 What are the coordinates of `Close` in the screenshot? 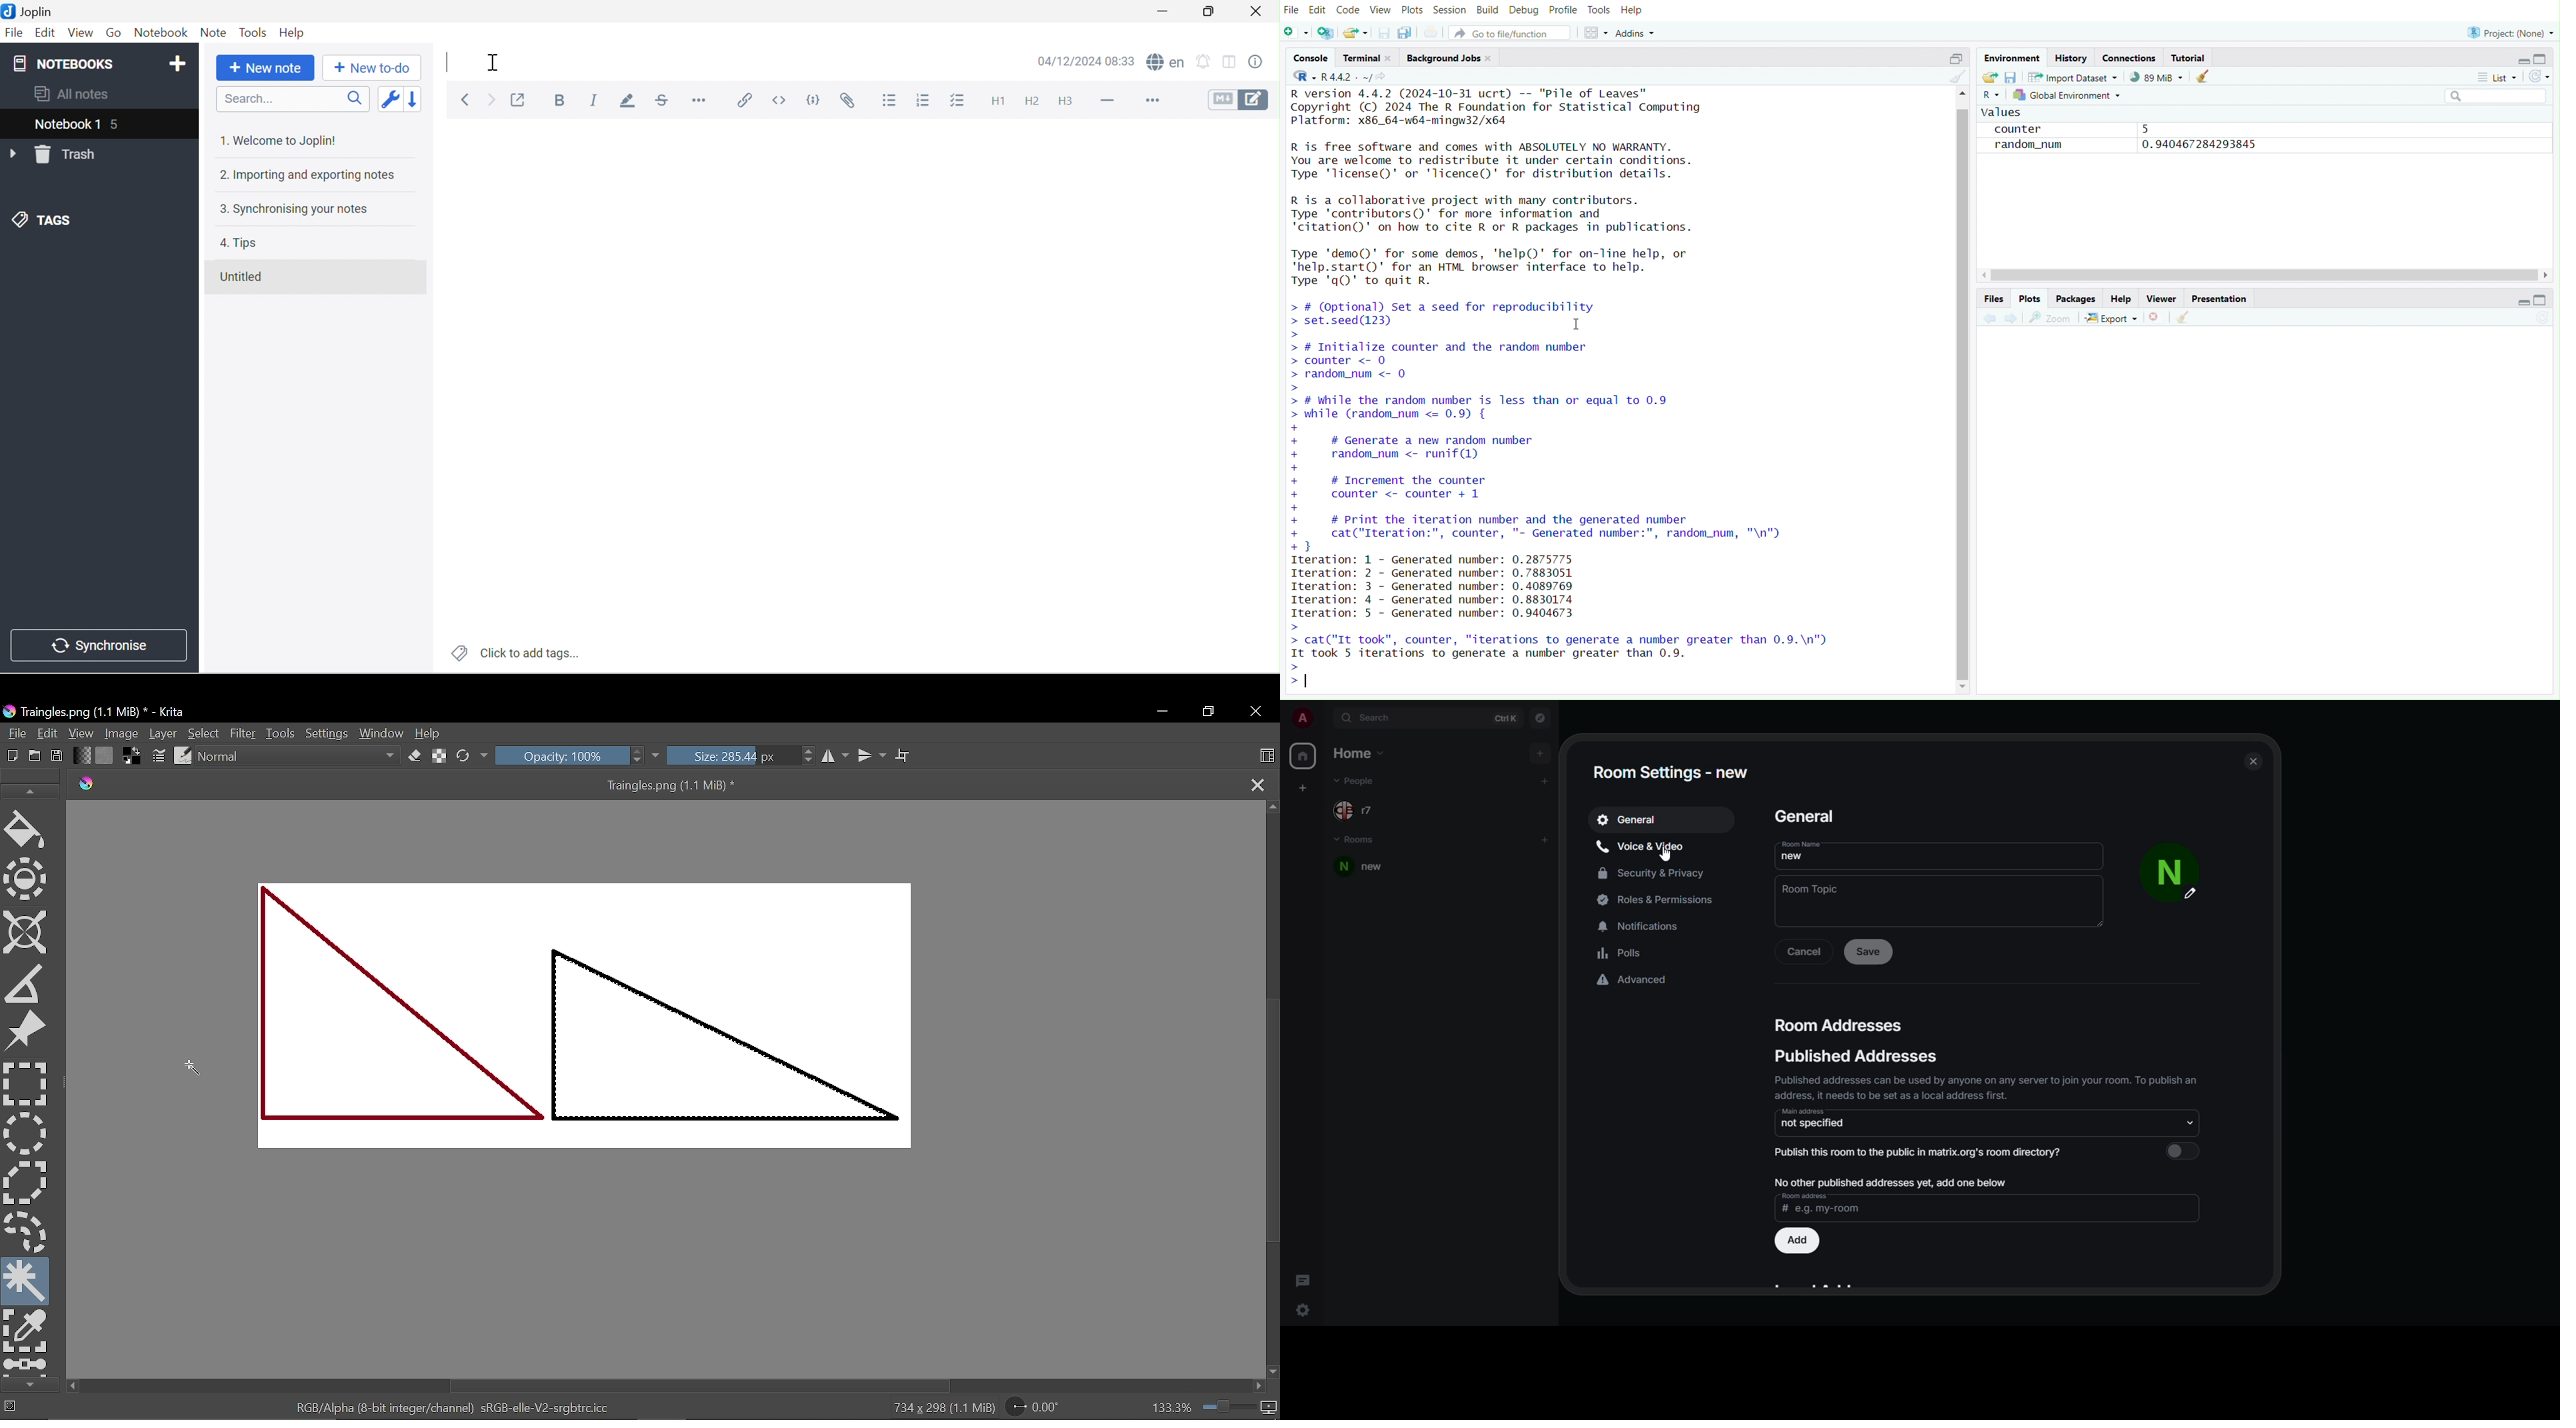 It's located at (1261, 13).